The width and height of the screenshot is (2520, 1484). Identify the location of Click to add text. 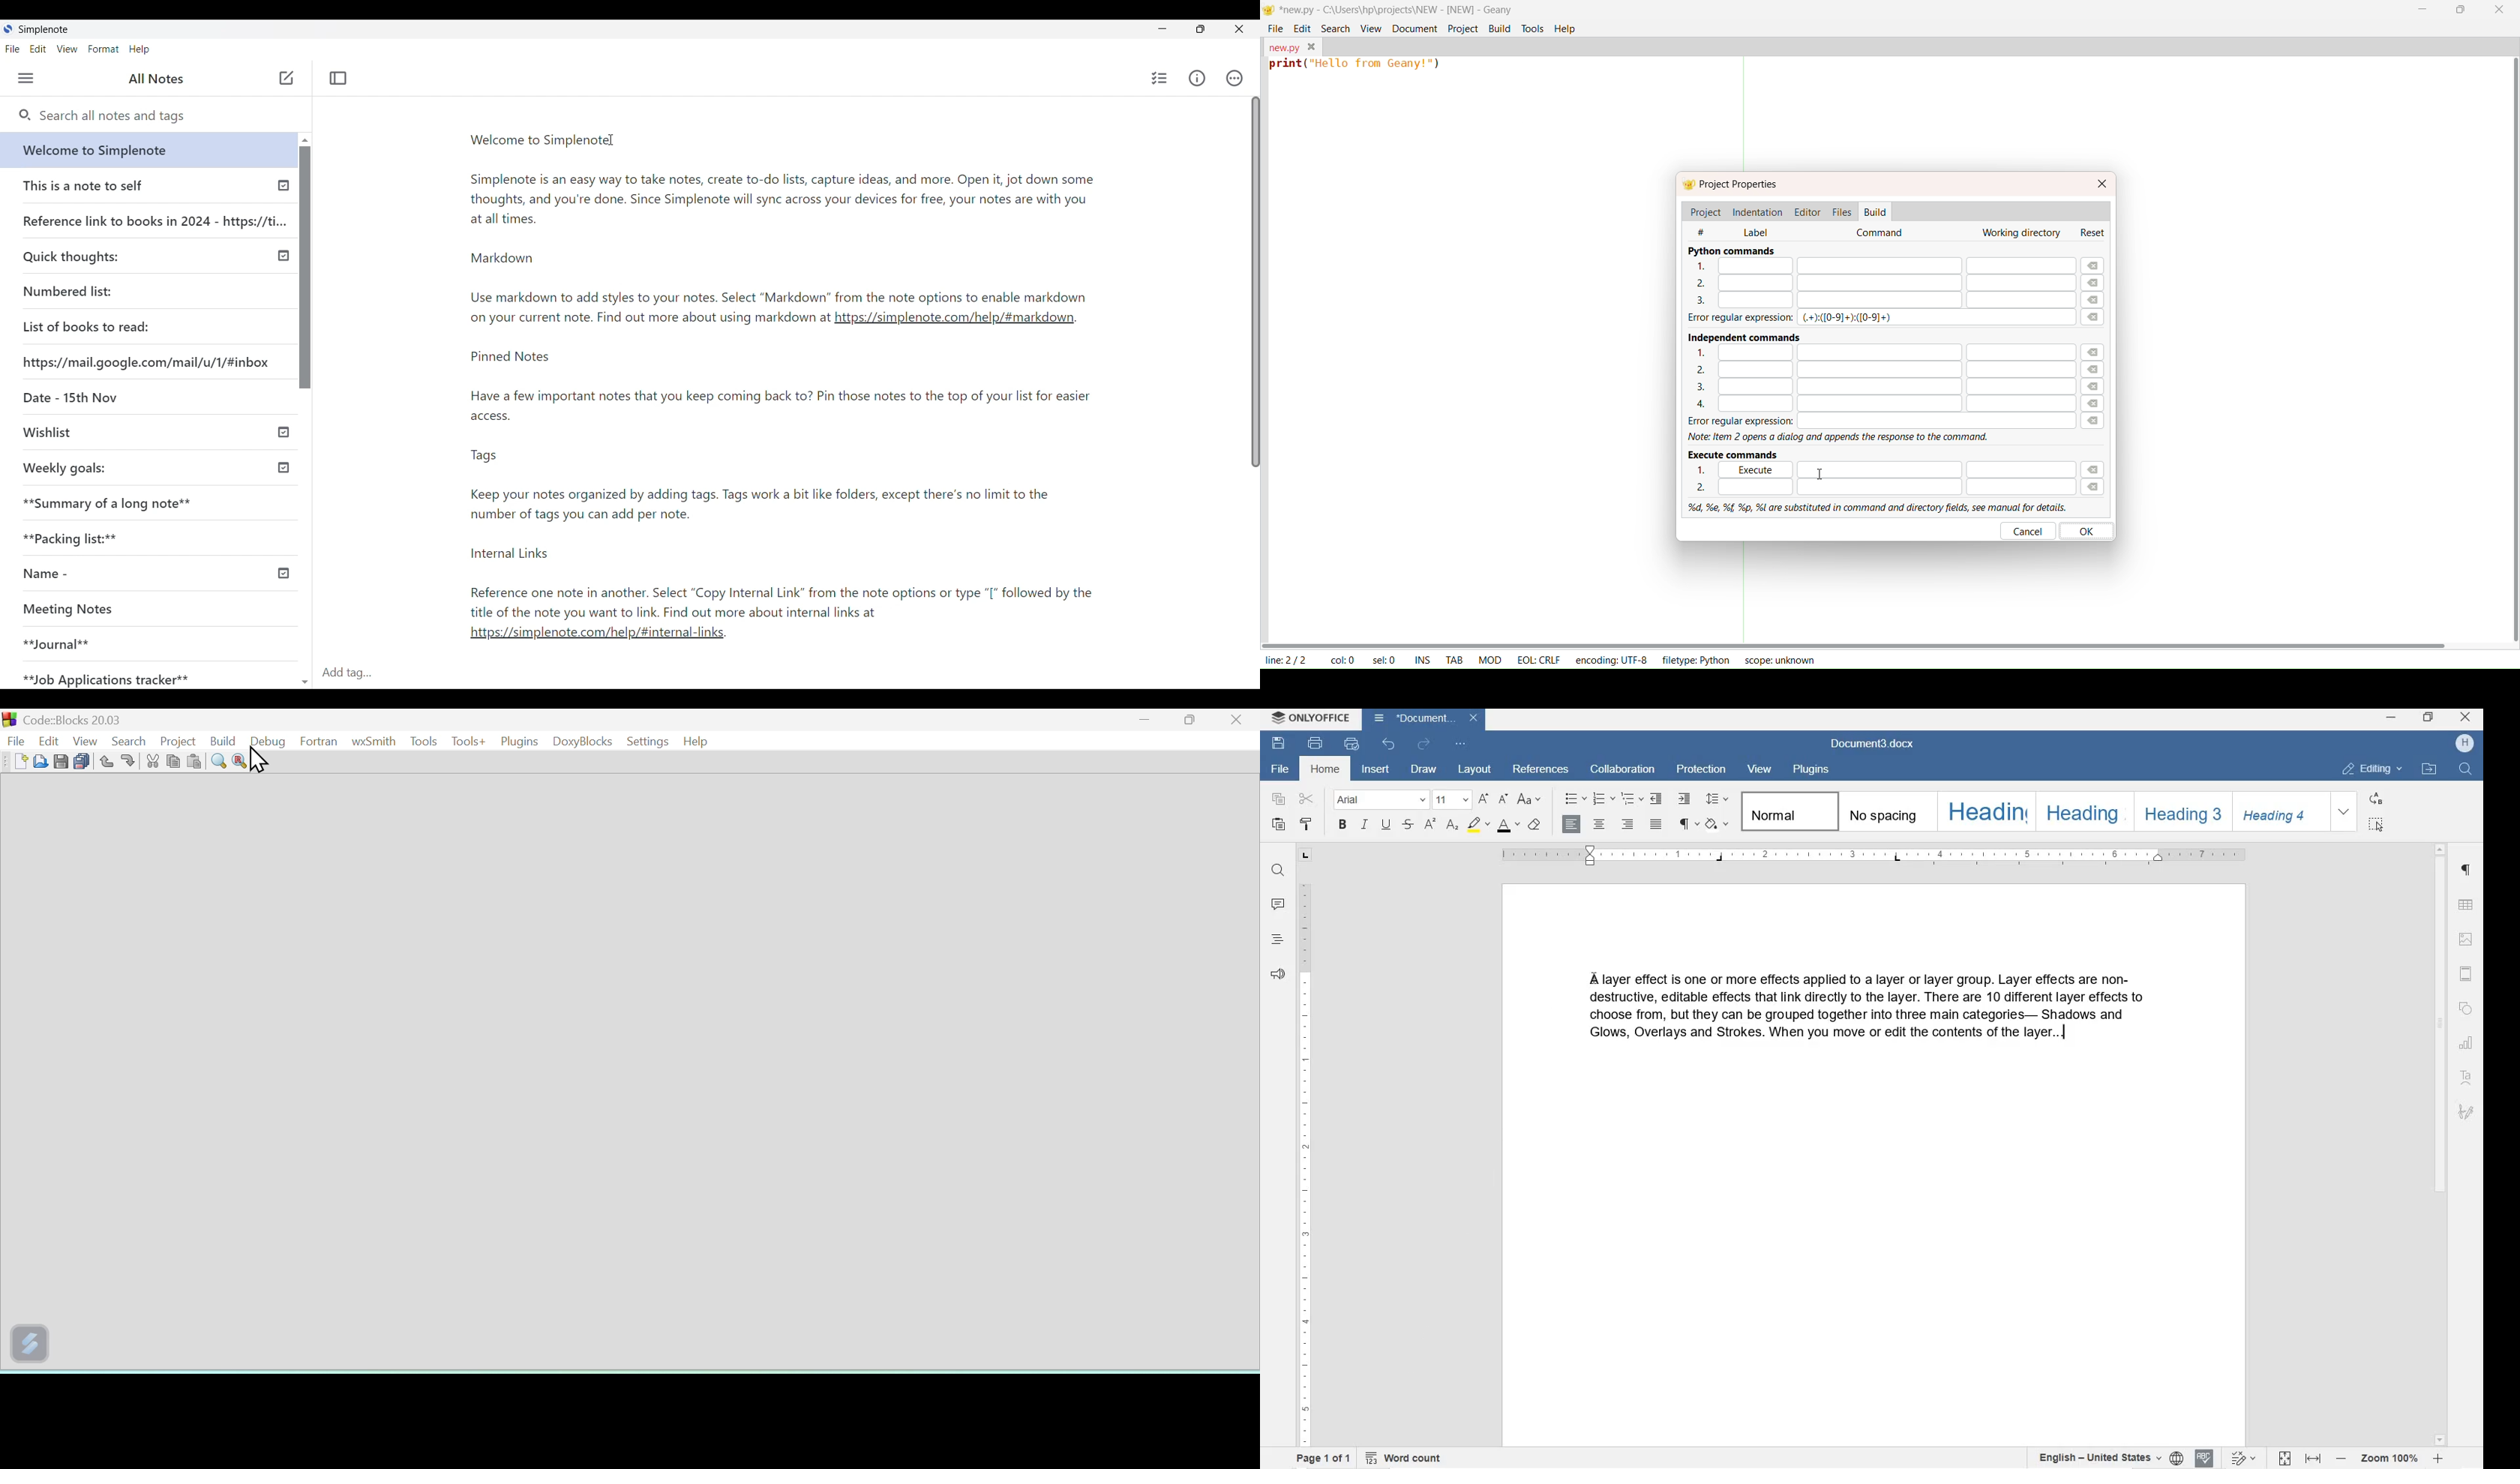
(287, 78).